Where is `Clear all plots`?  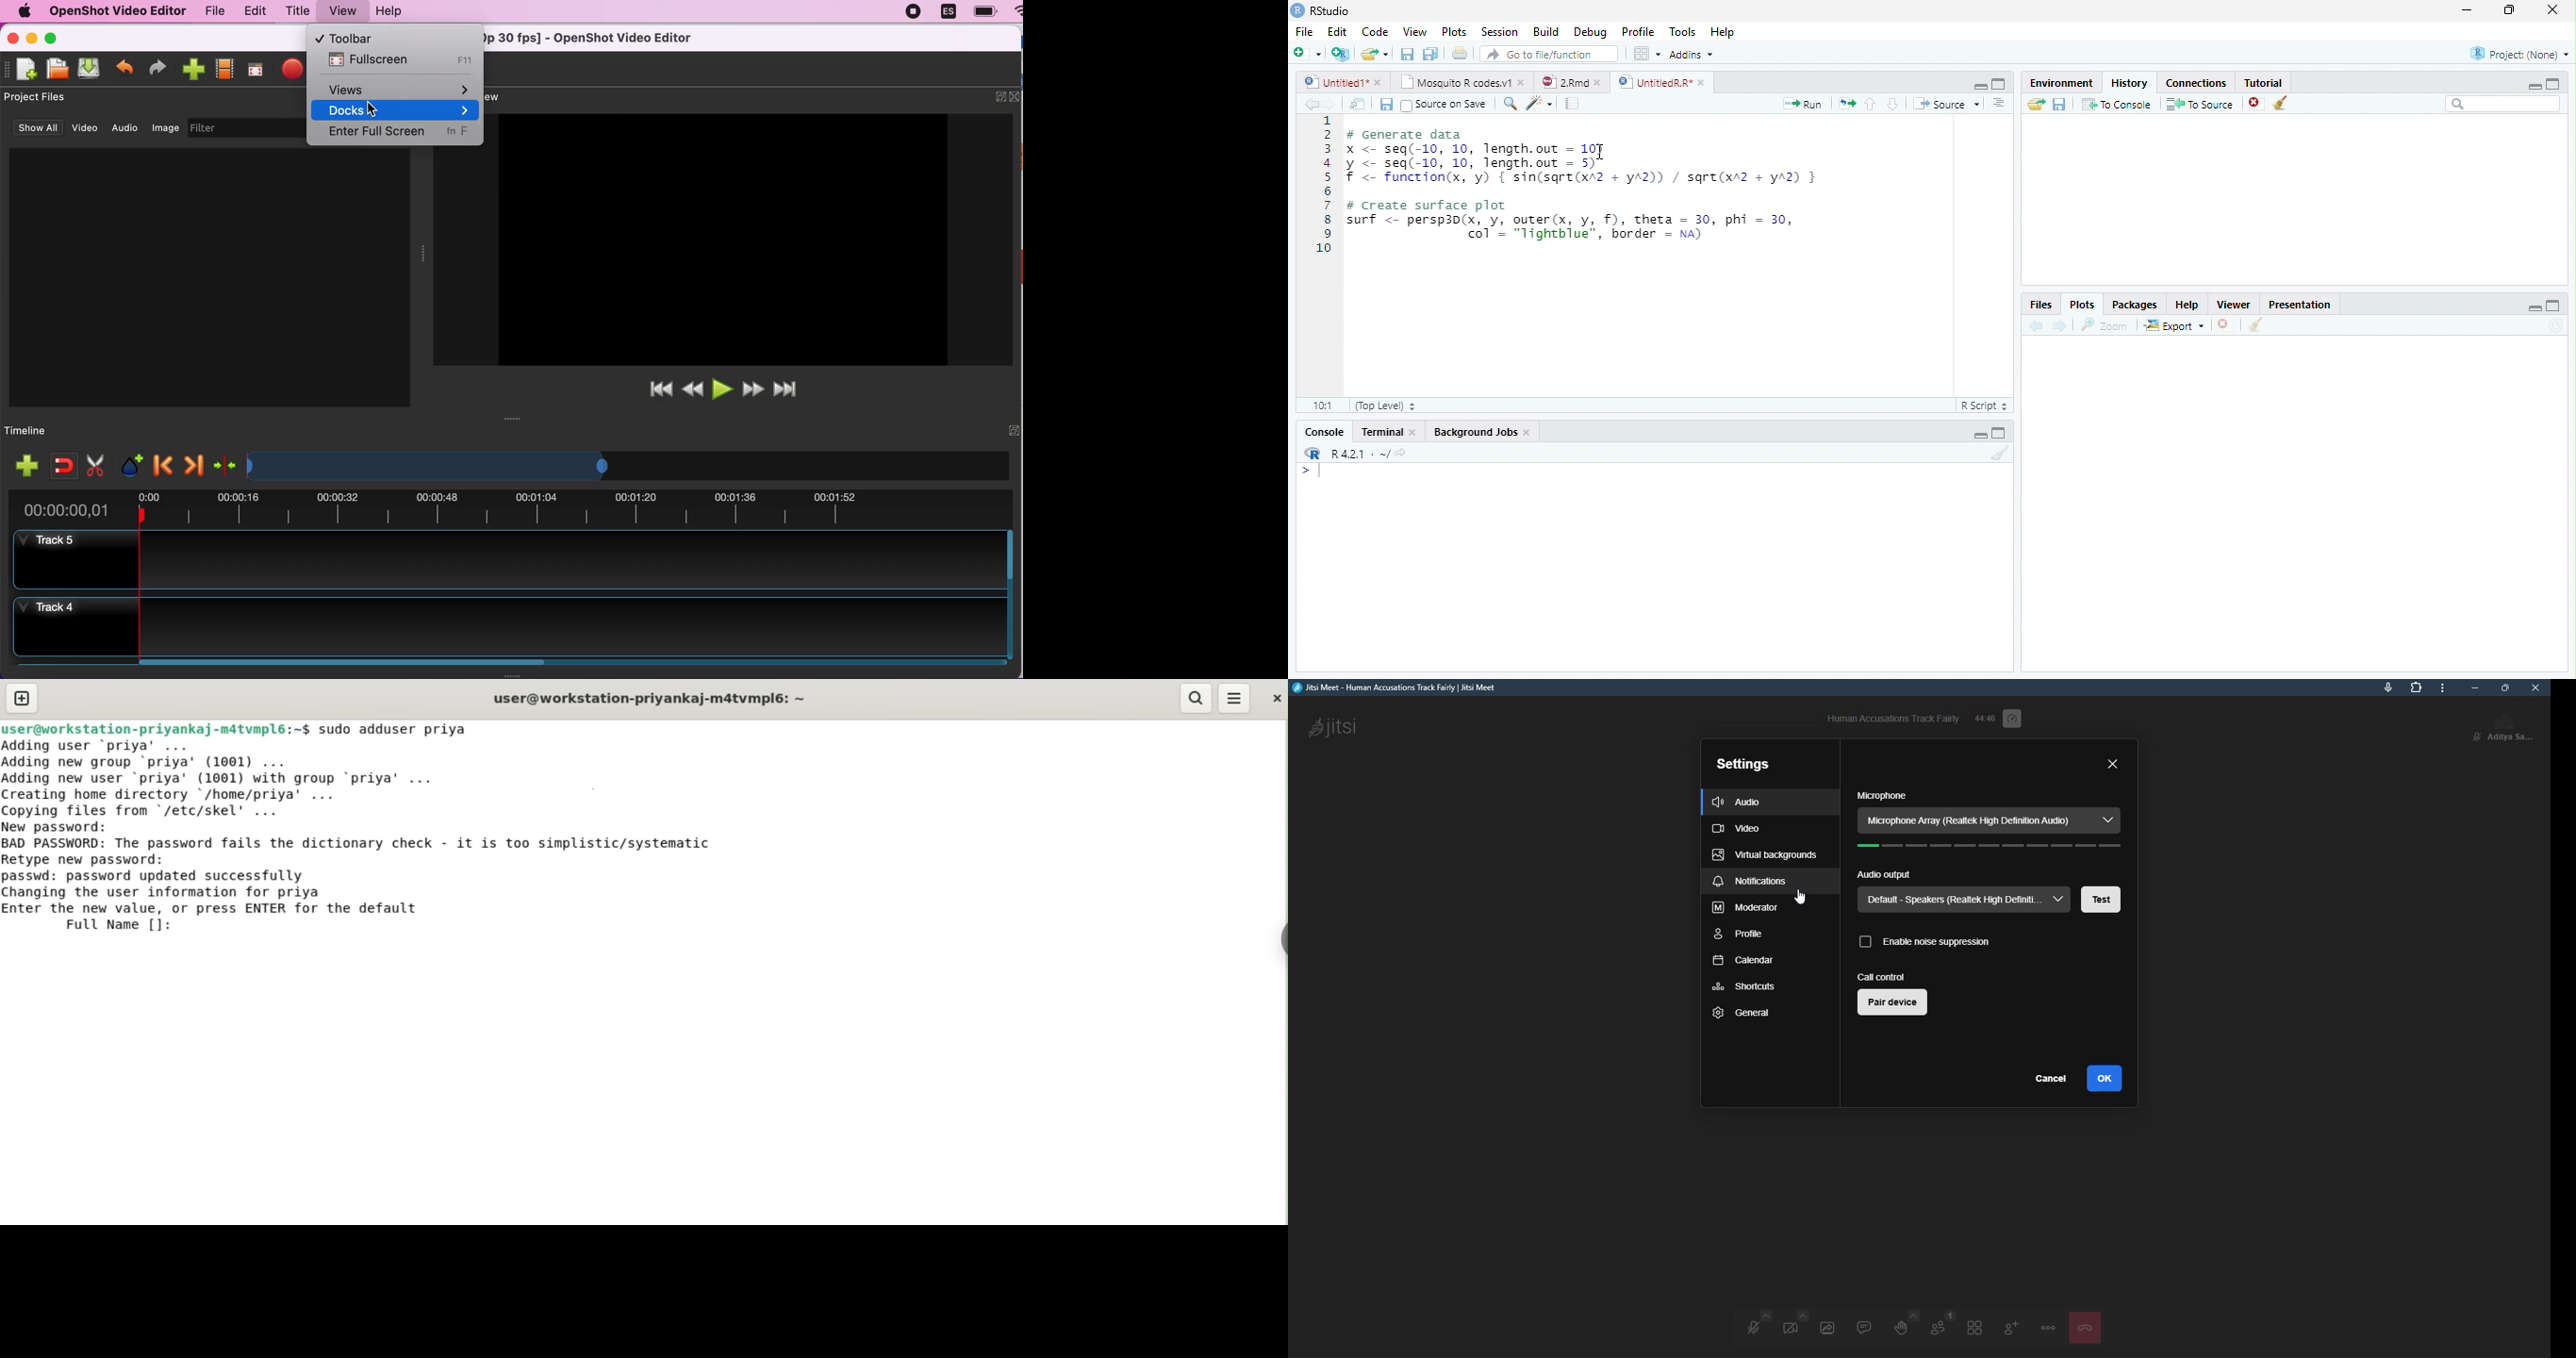
Clear all plots is located at coordinates (2255, 324).